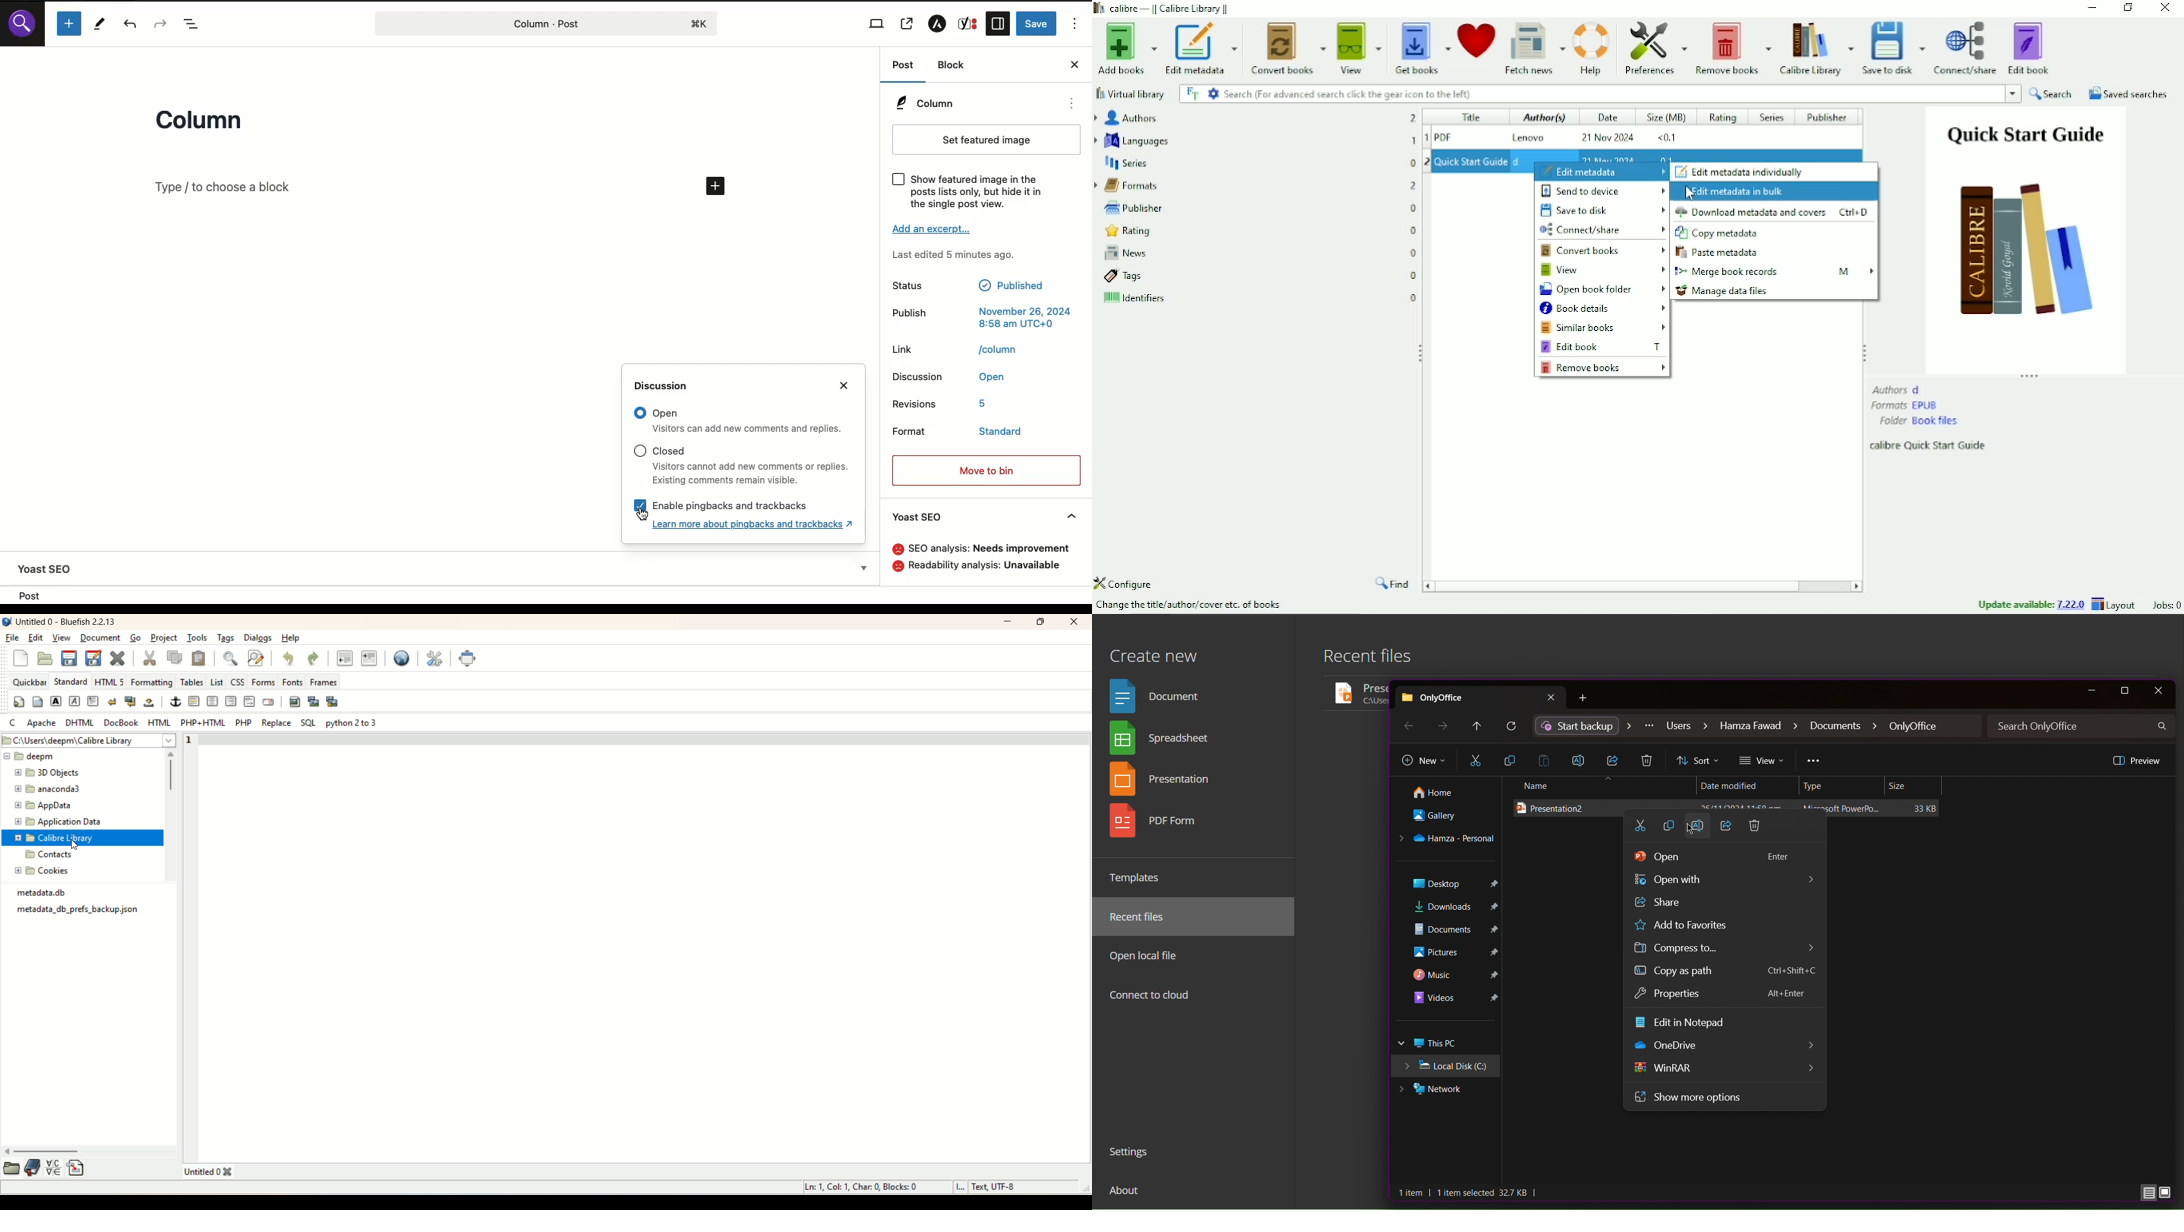 The height and width of the screenshot is (1232, 2184). Describe the element at coordinates (196, 637) in the screenshot. I see `tools` at that location.